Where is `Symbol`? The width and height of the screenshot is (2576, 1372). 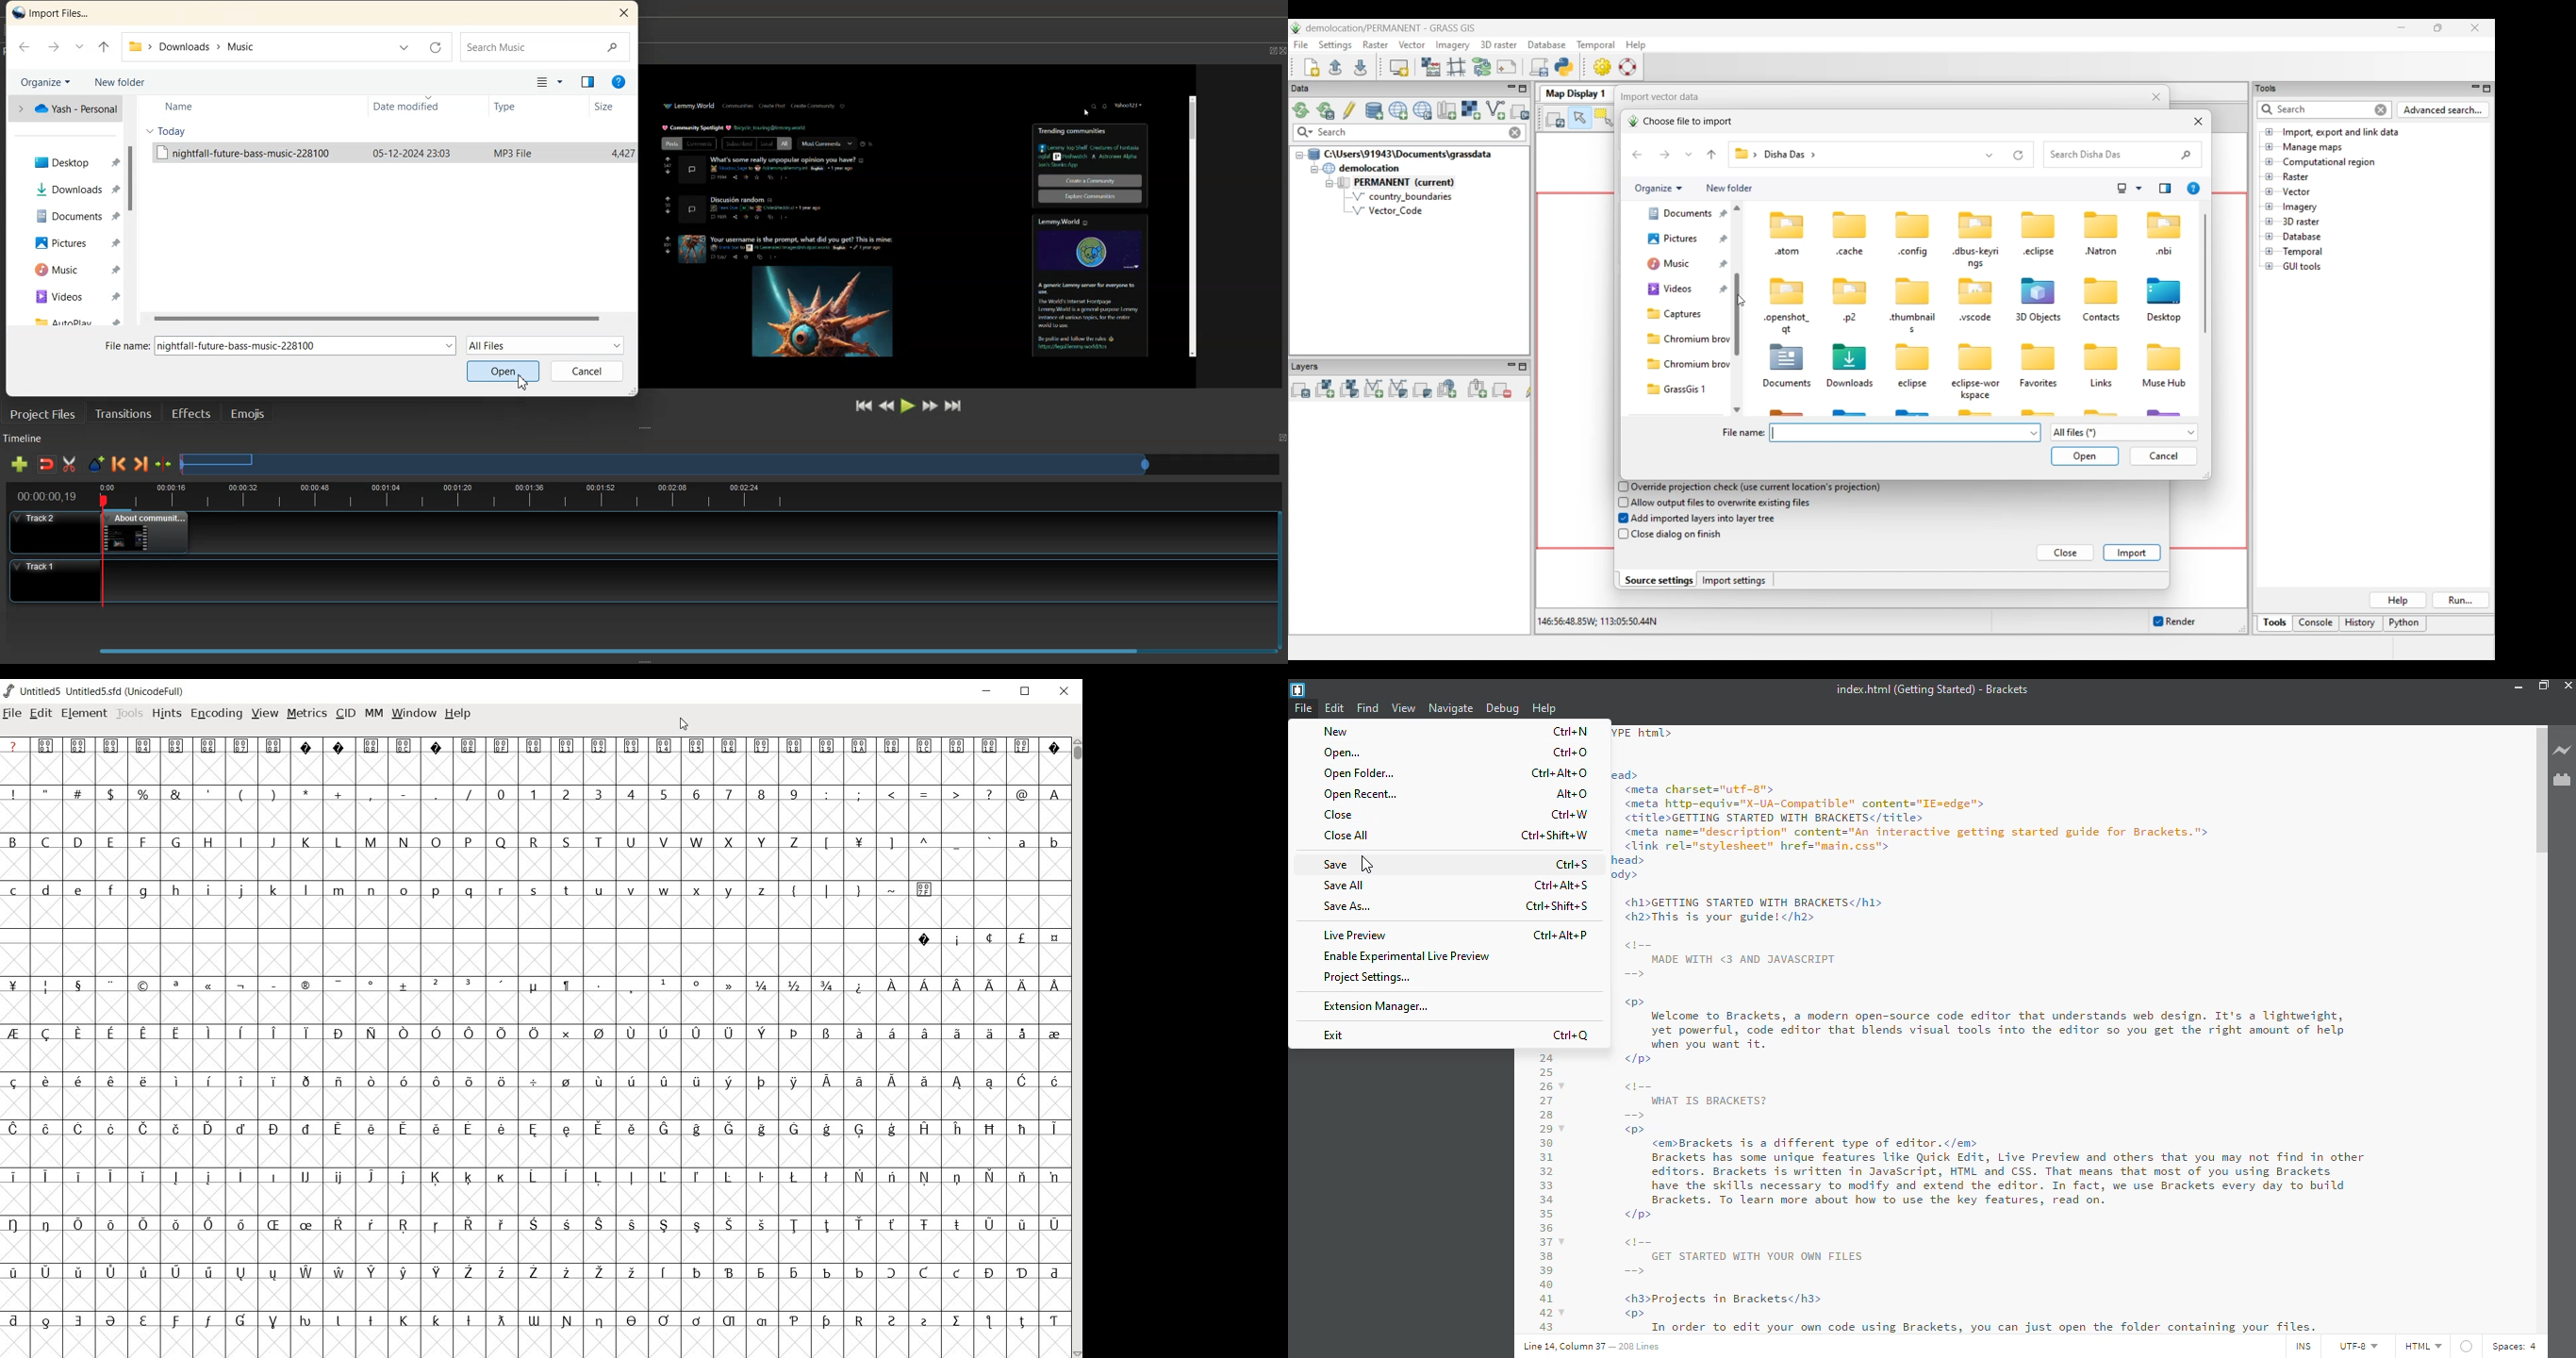
Symbol is located at coordinates (793, 1272).